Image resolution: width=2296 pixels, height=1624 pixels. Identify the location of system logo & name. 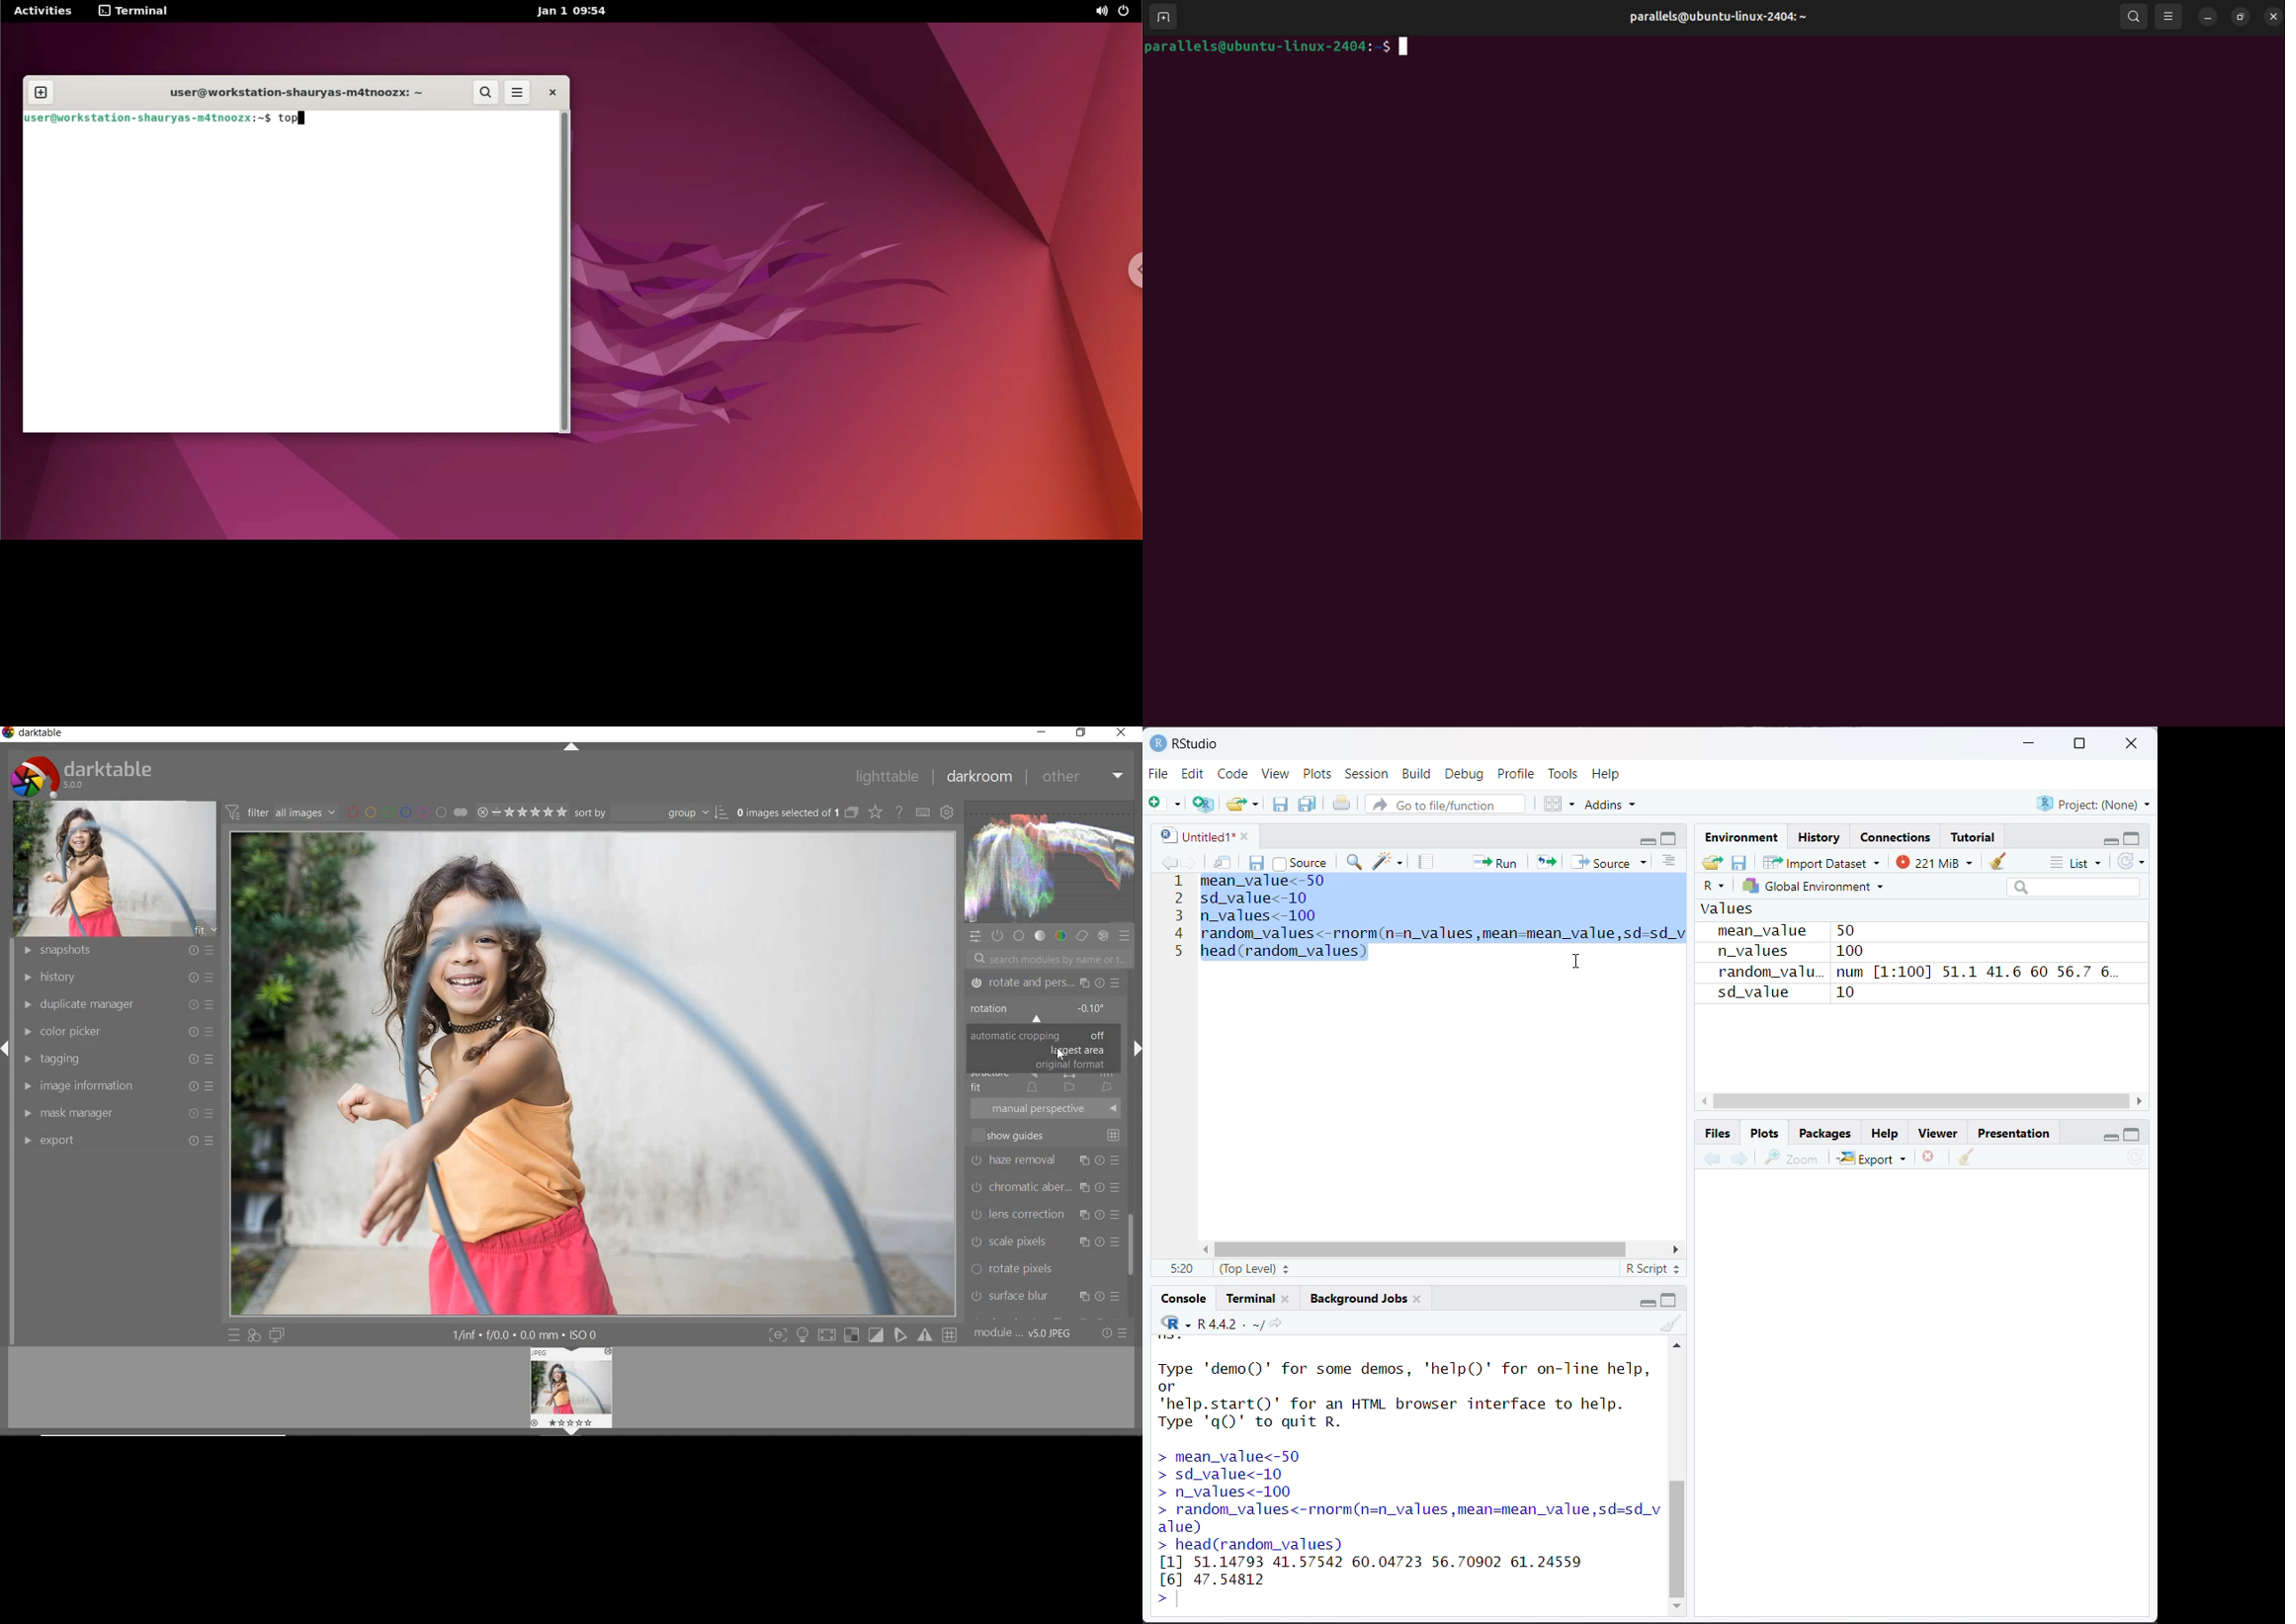
(84, 776).